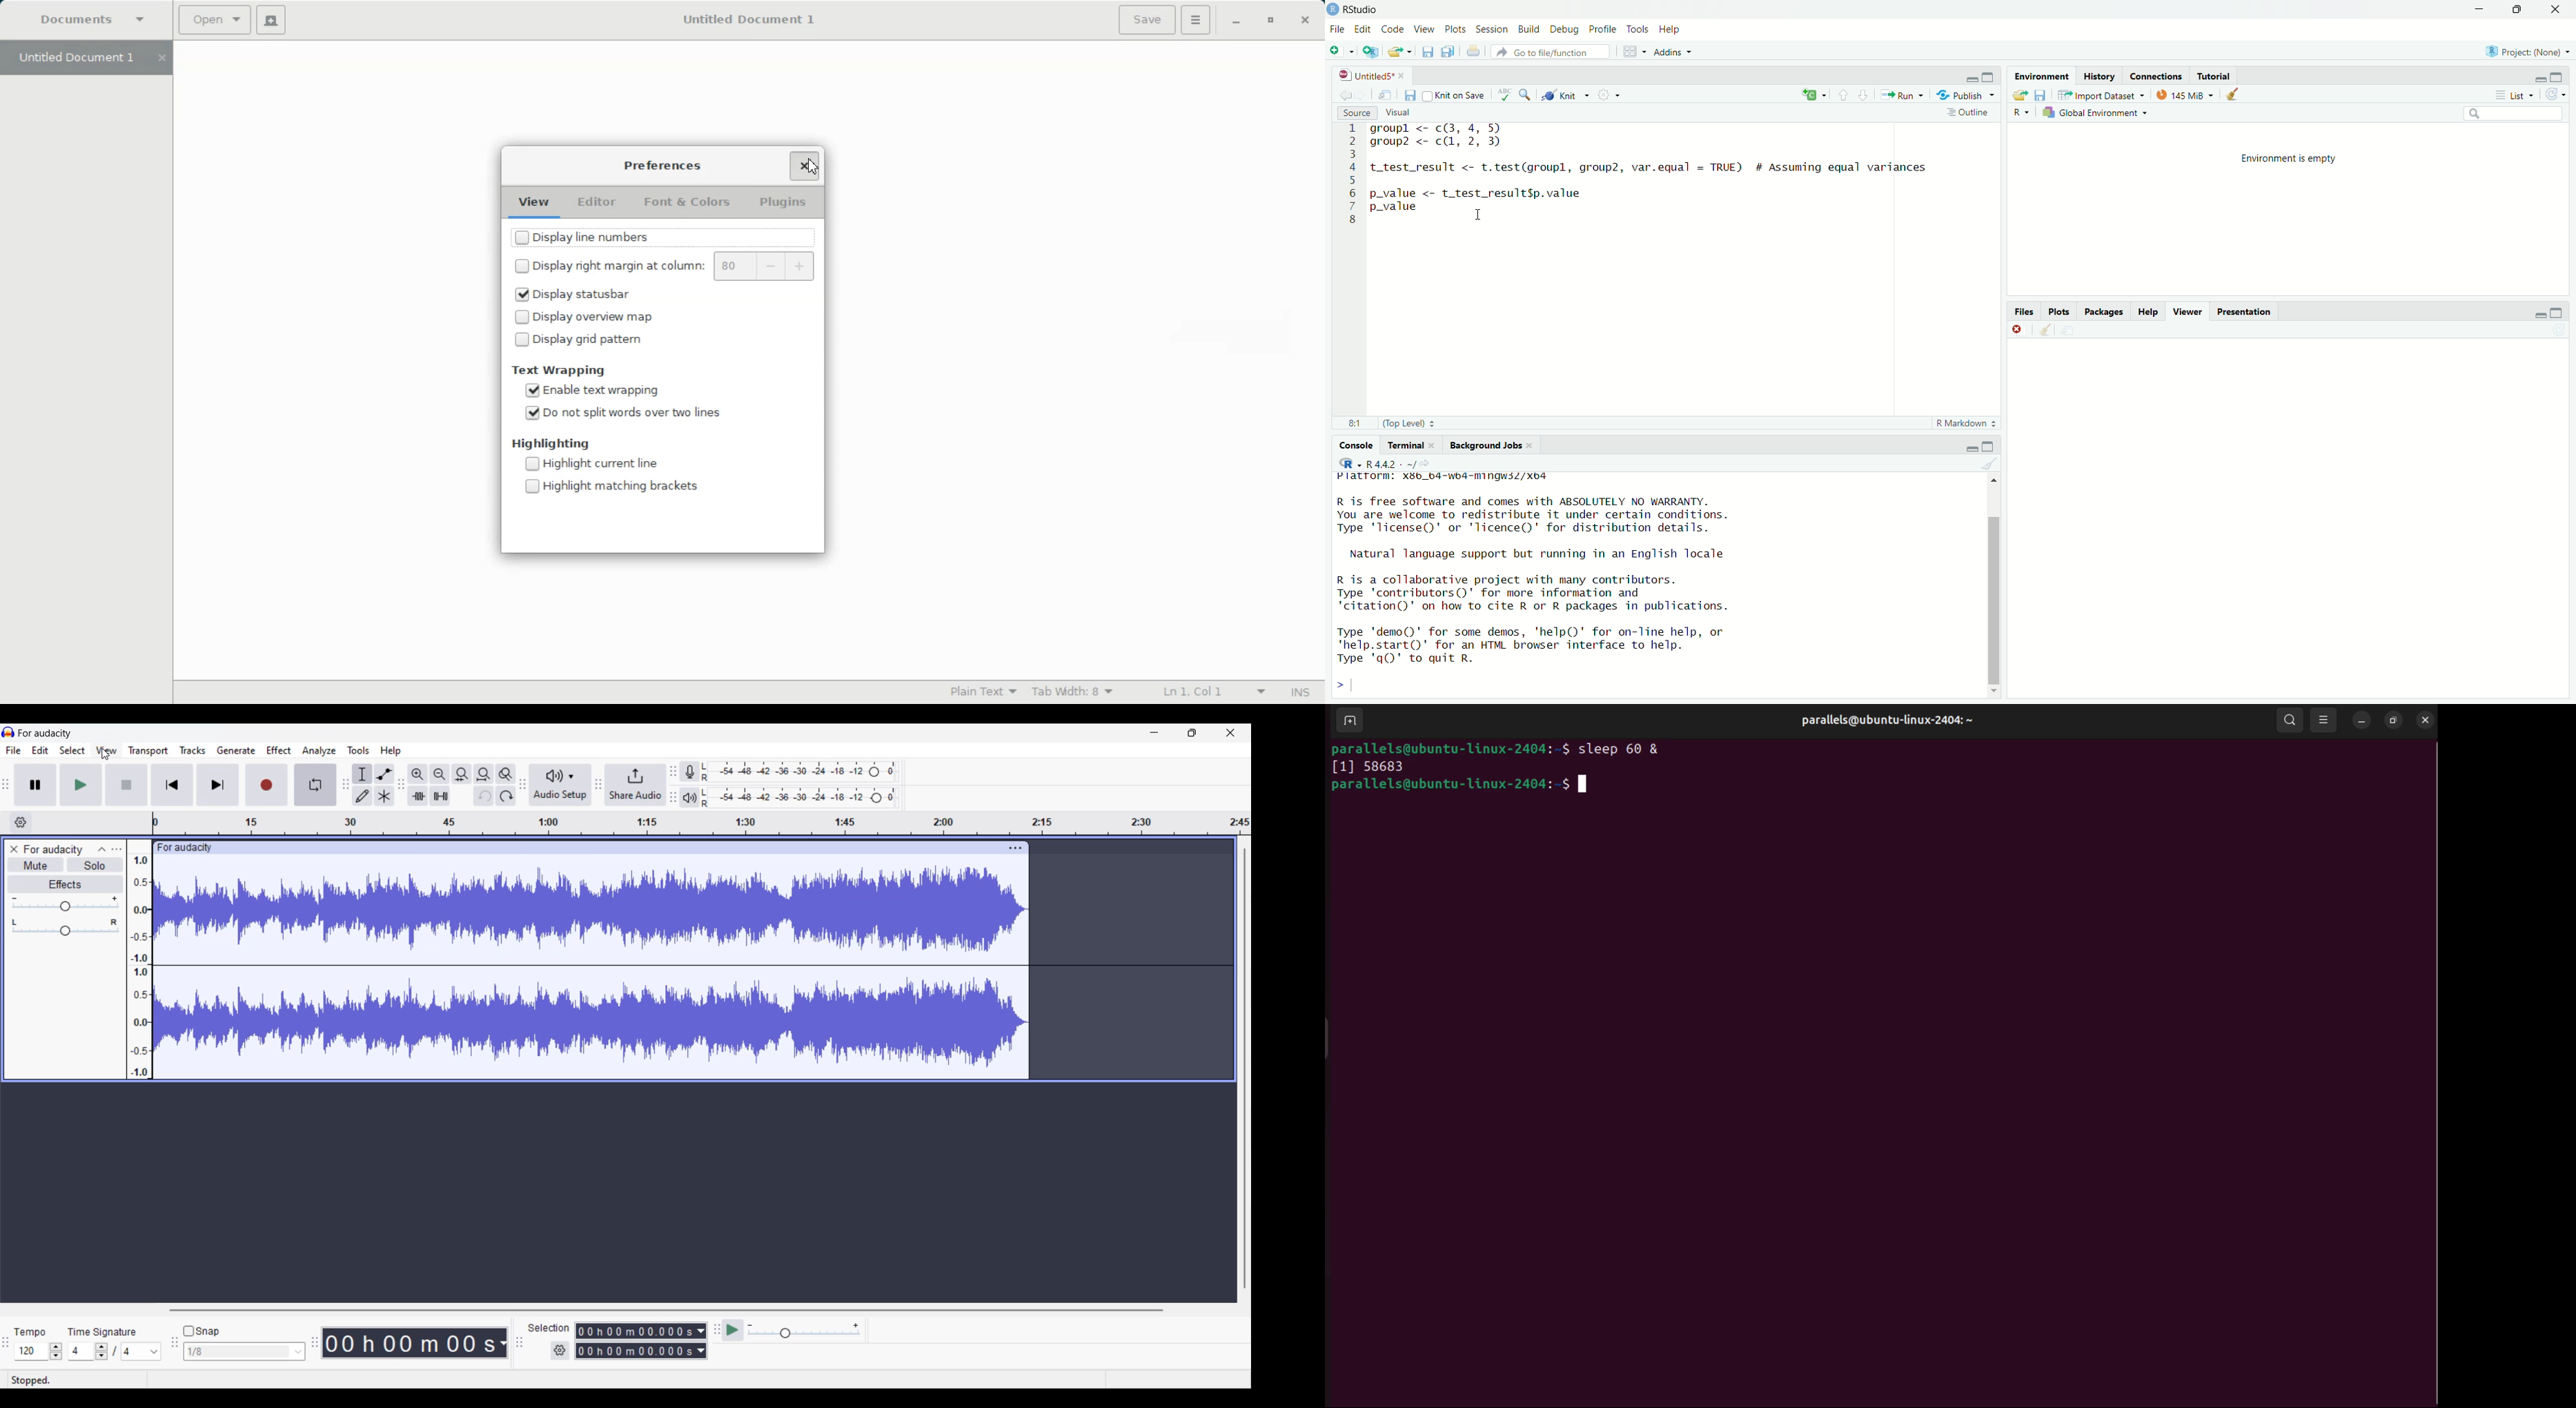 Image resolution: width=2576 pixels, height=1428 pixels. What do you see at coordinates (8, 731) in the screenshot?
I see `logo` at bounding box center [8, 731].